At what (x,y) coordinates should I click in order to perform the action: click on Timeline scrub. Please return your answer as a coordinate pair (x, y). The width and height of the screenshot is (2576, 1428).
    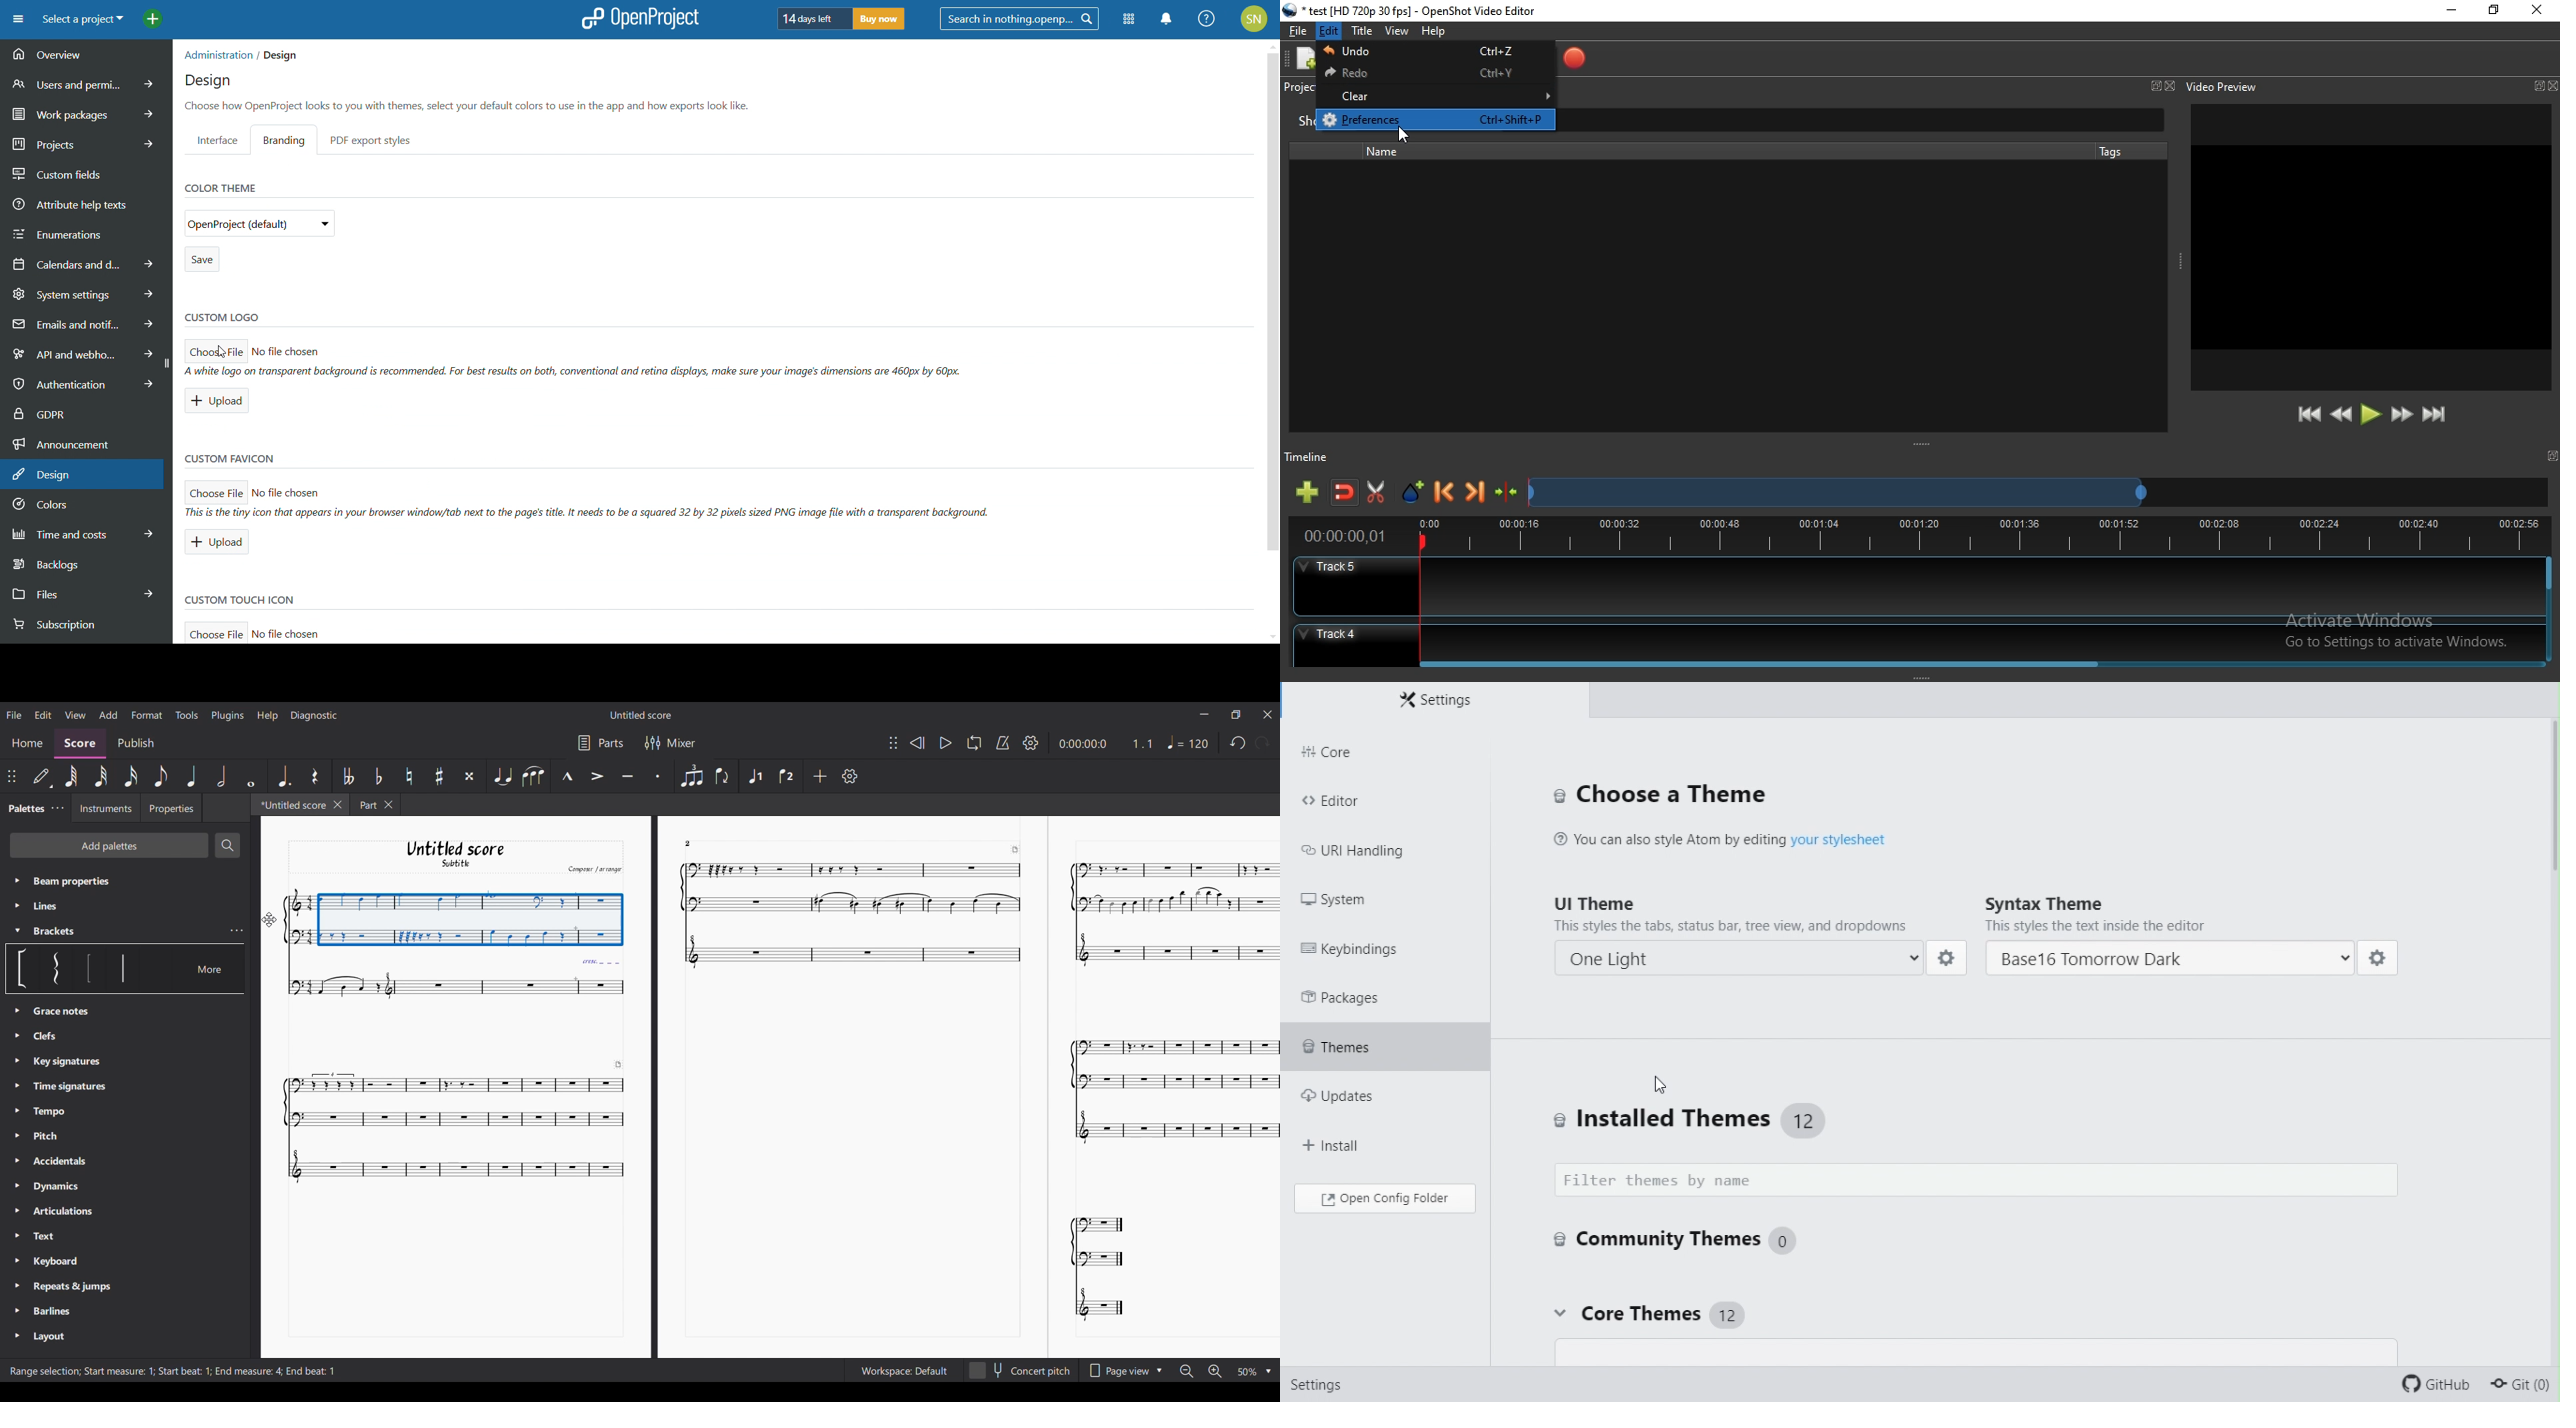
    Looking at the image, I should click on (1836, 494).